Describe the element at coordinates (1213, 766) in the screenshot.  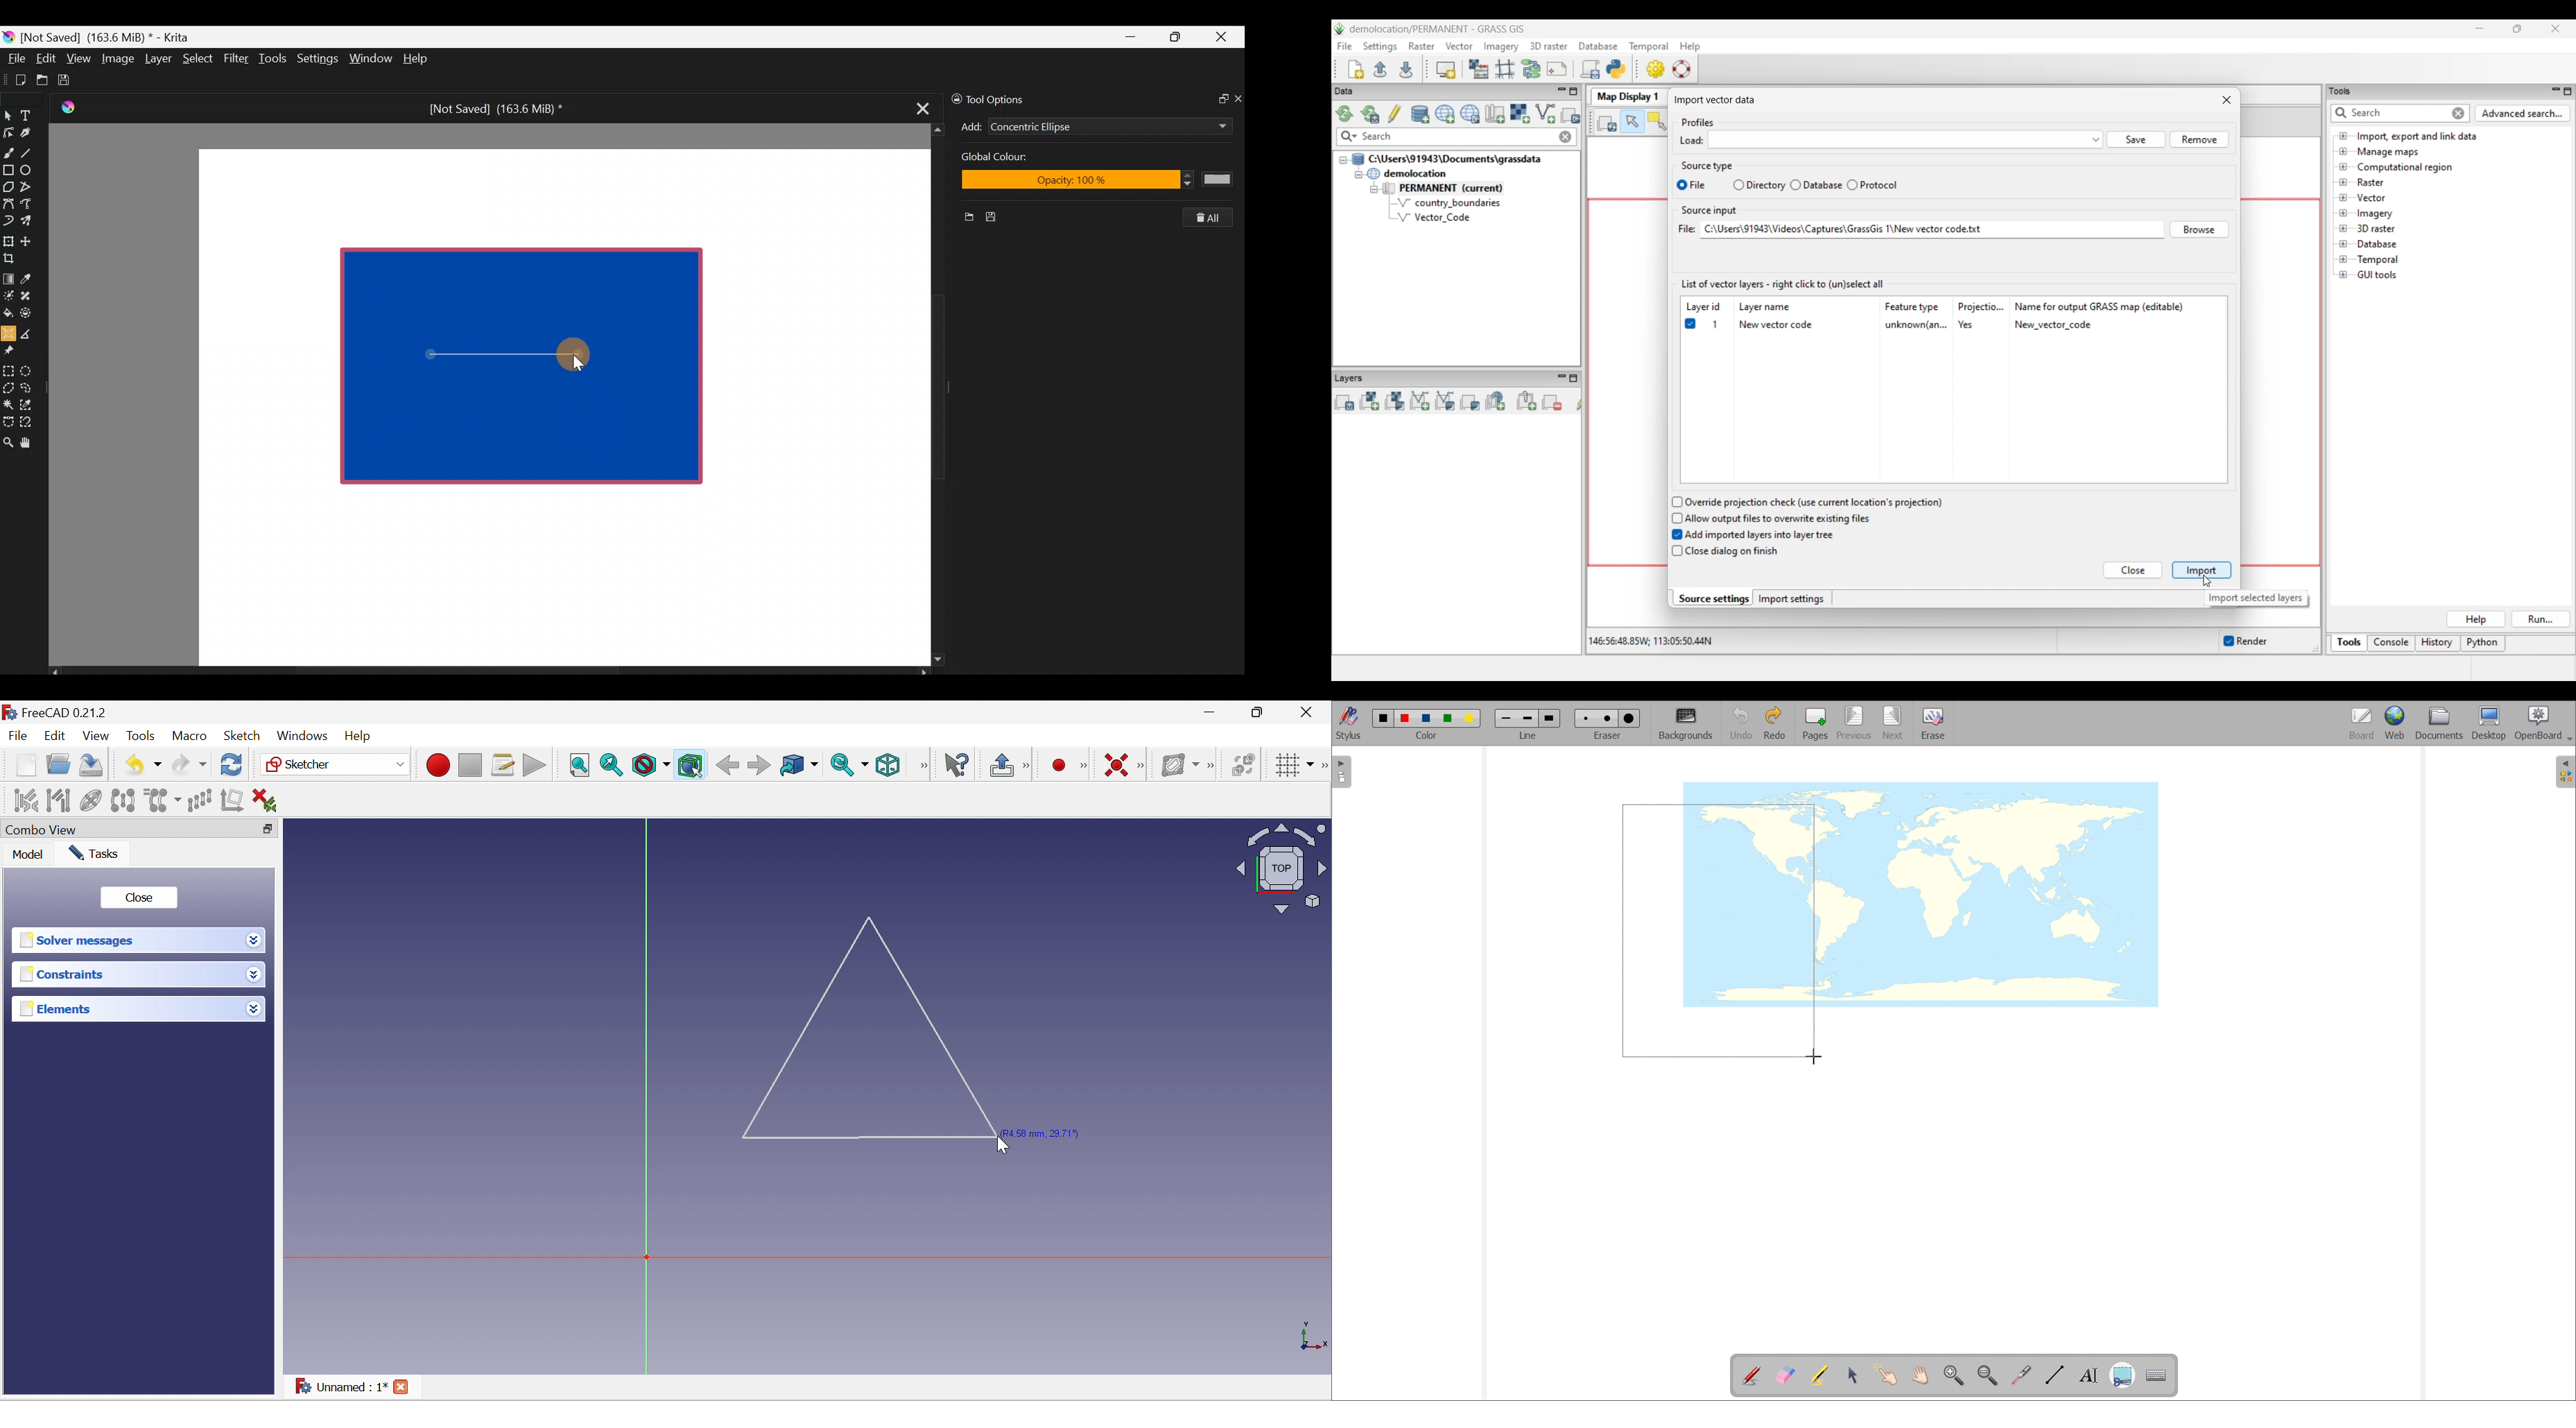
I see `[Sketcher B-spline tools]` at that location.